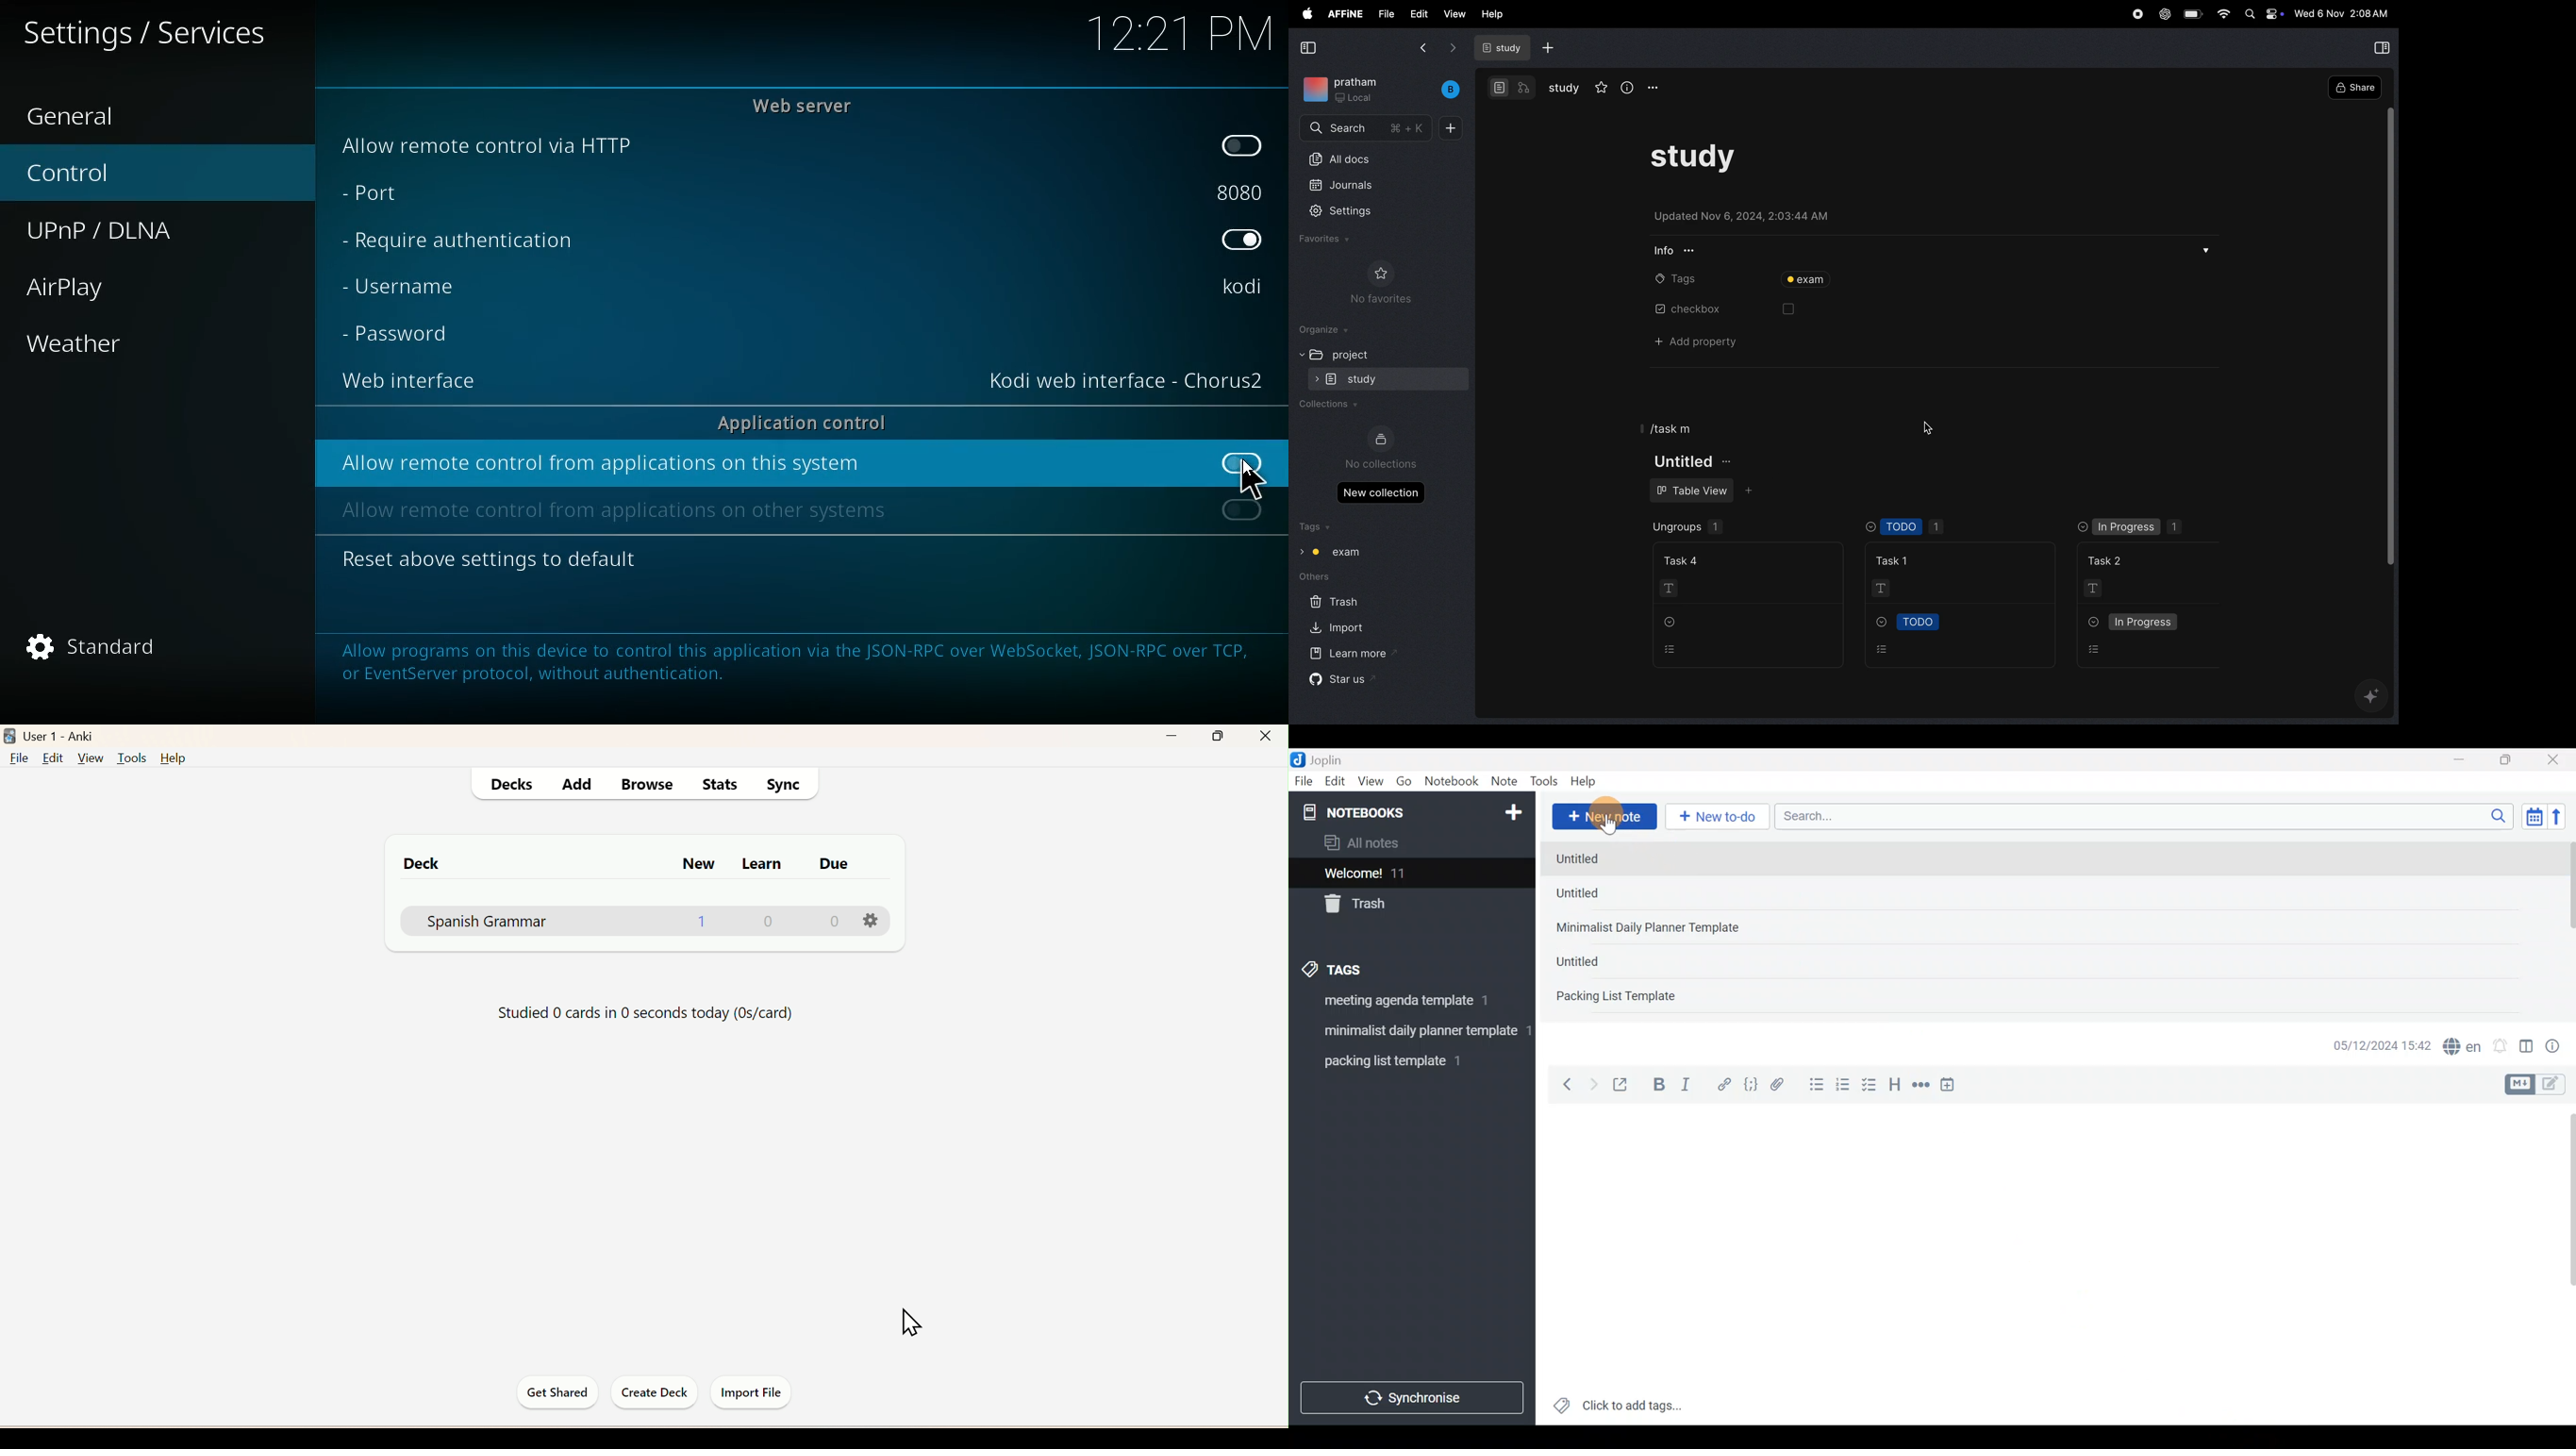  I want to click on Minimalist Daily Planner Template, so click(1652, 928).